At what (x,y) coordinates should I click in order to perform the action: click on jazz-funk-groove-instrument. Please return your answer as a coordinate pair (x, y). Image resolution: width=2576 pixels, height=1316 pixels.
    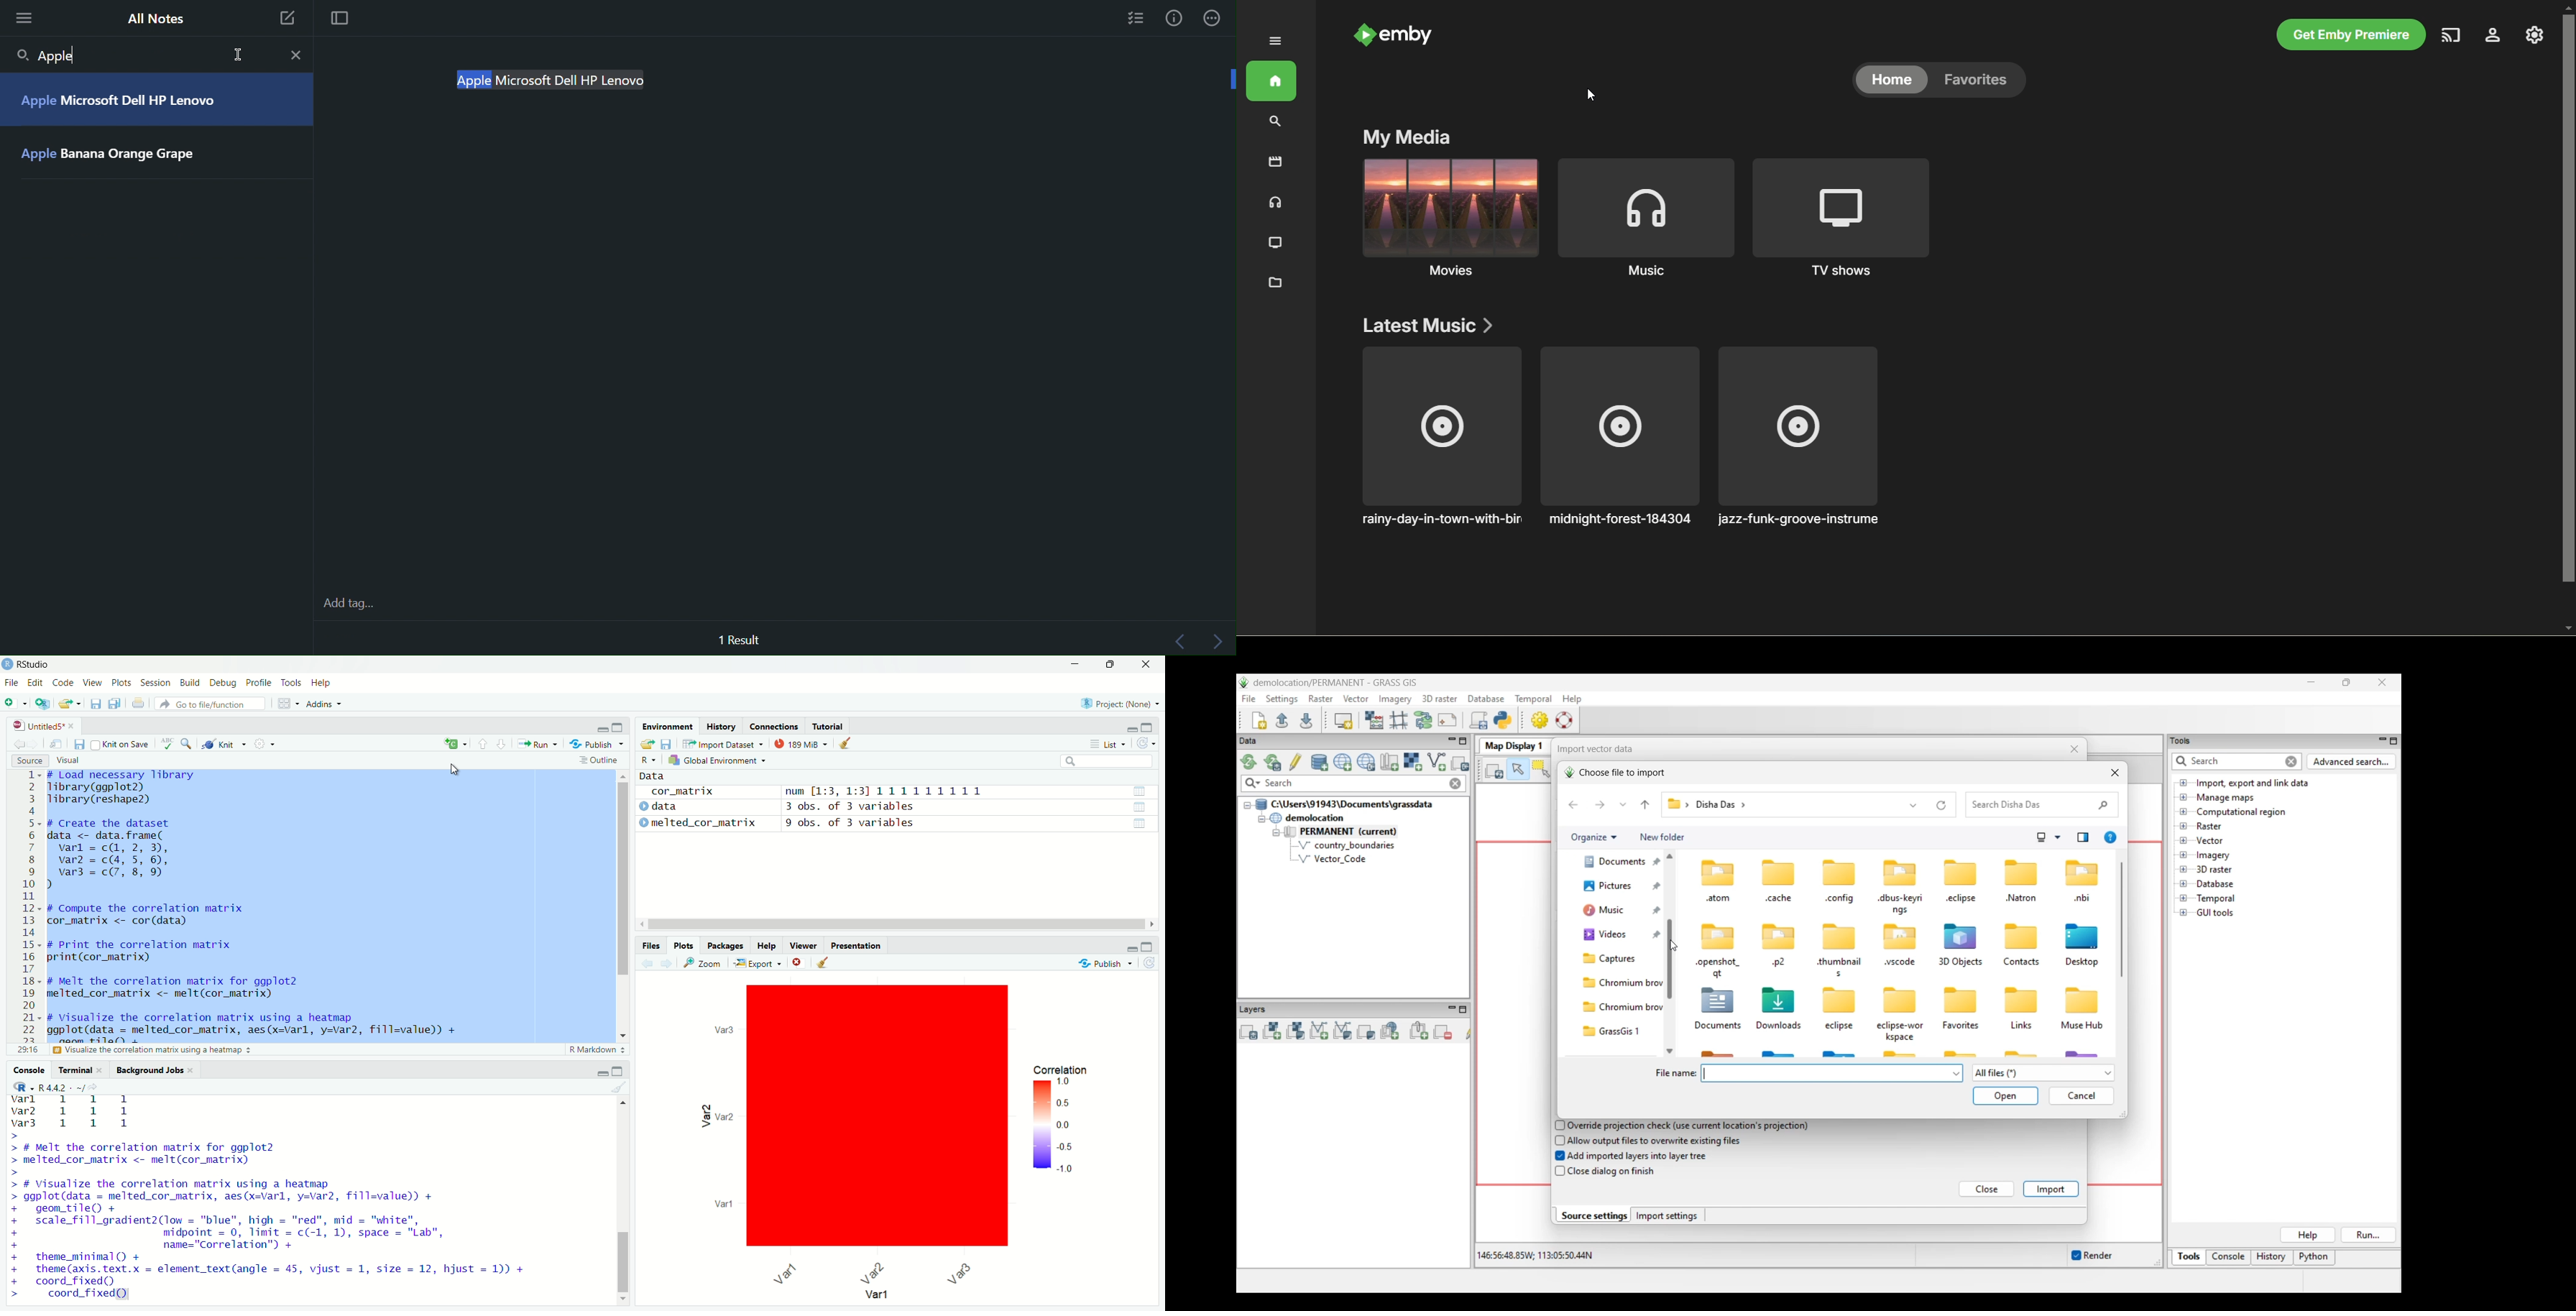
    Looking at the image, I should click on (1796, 438).